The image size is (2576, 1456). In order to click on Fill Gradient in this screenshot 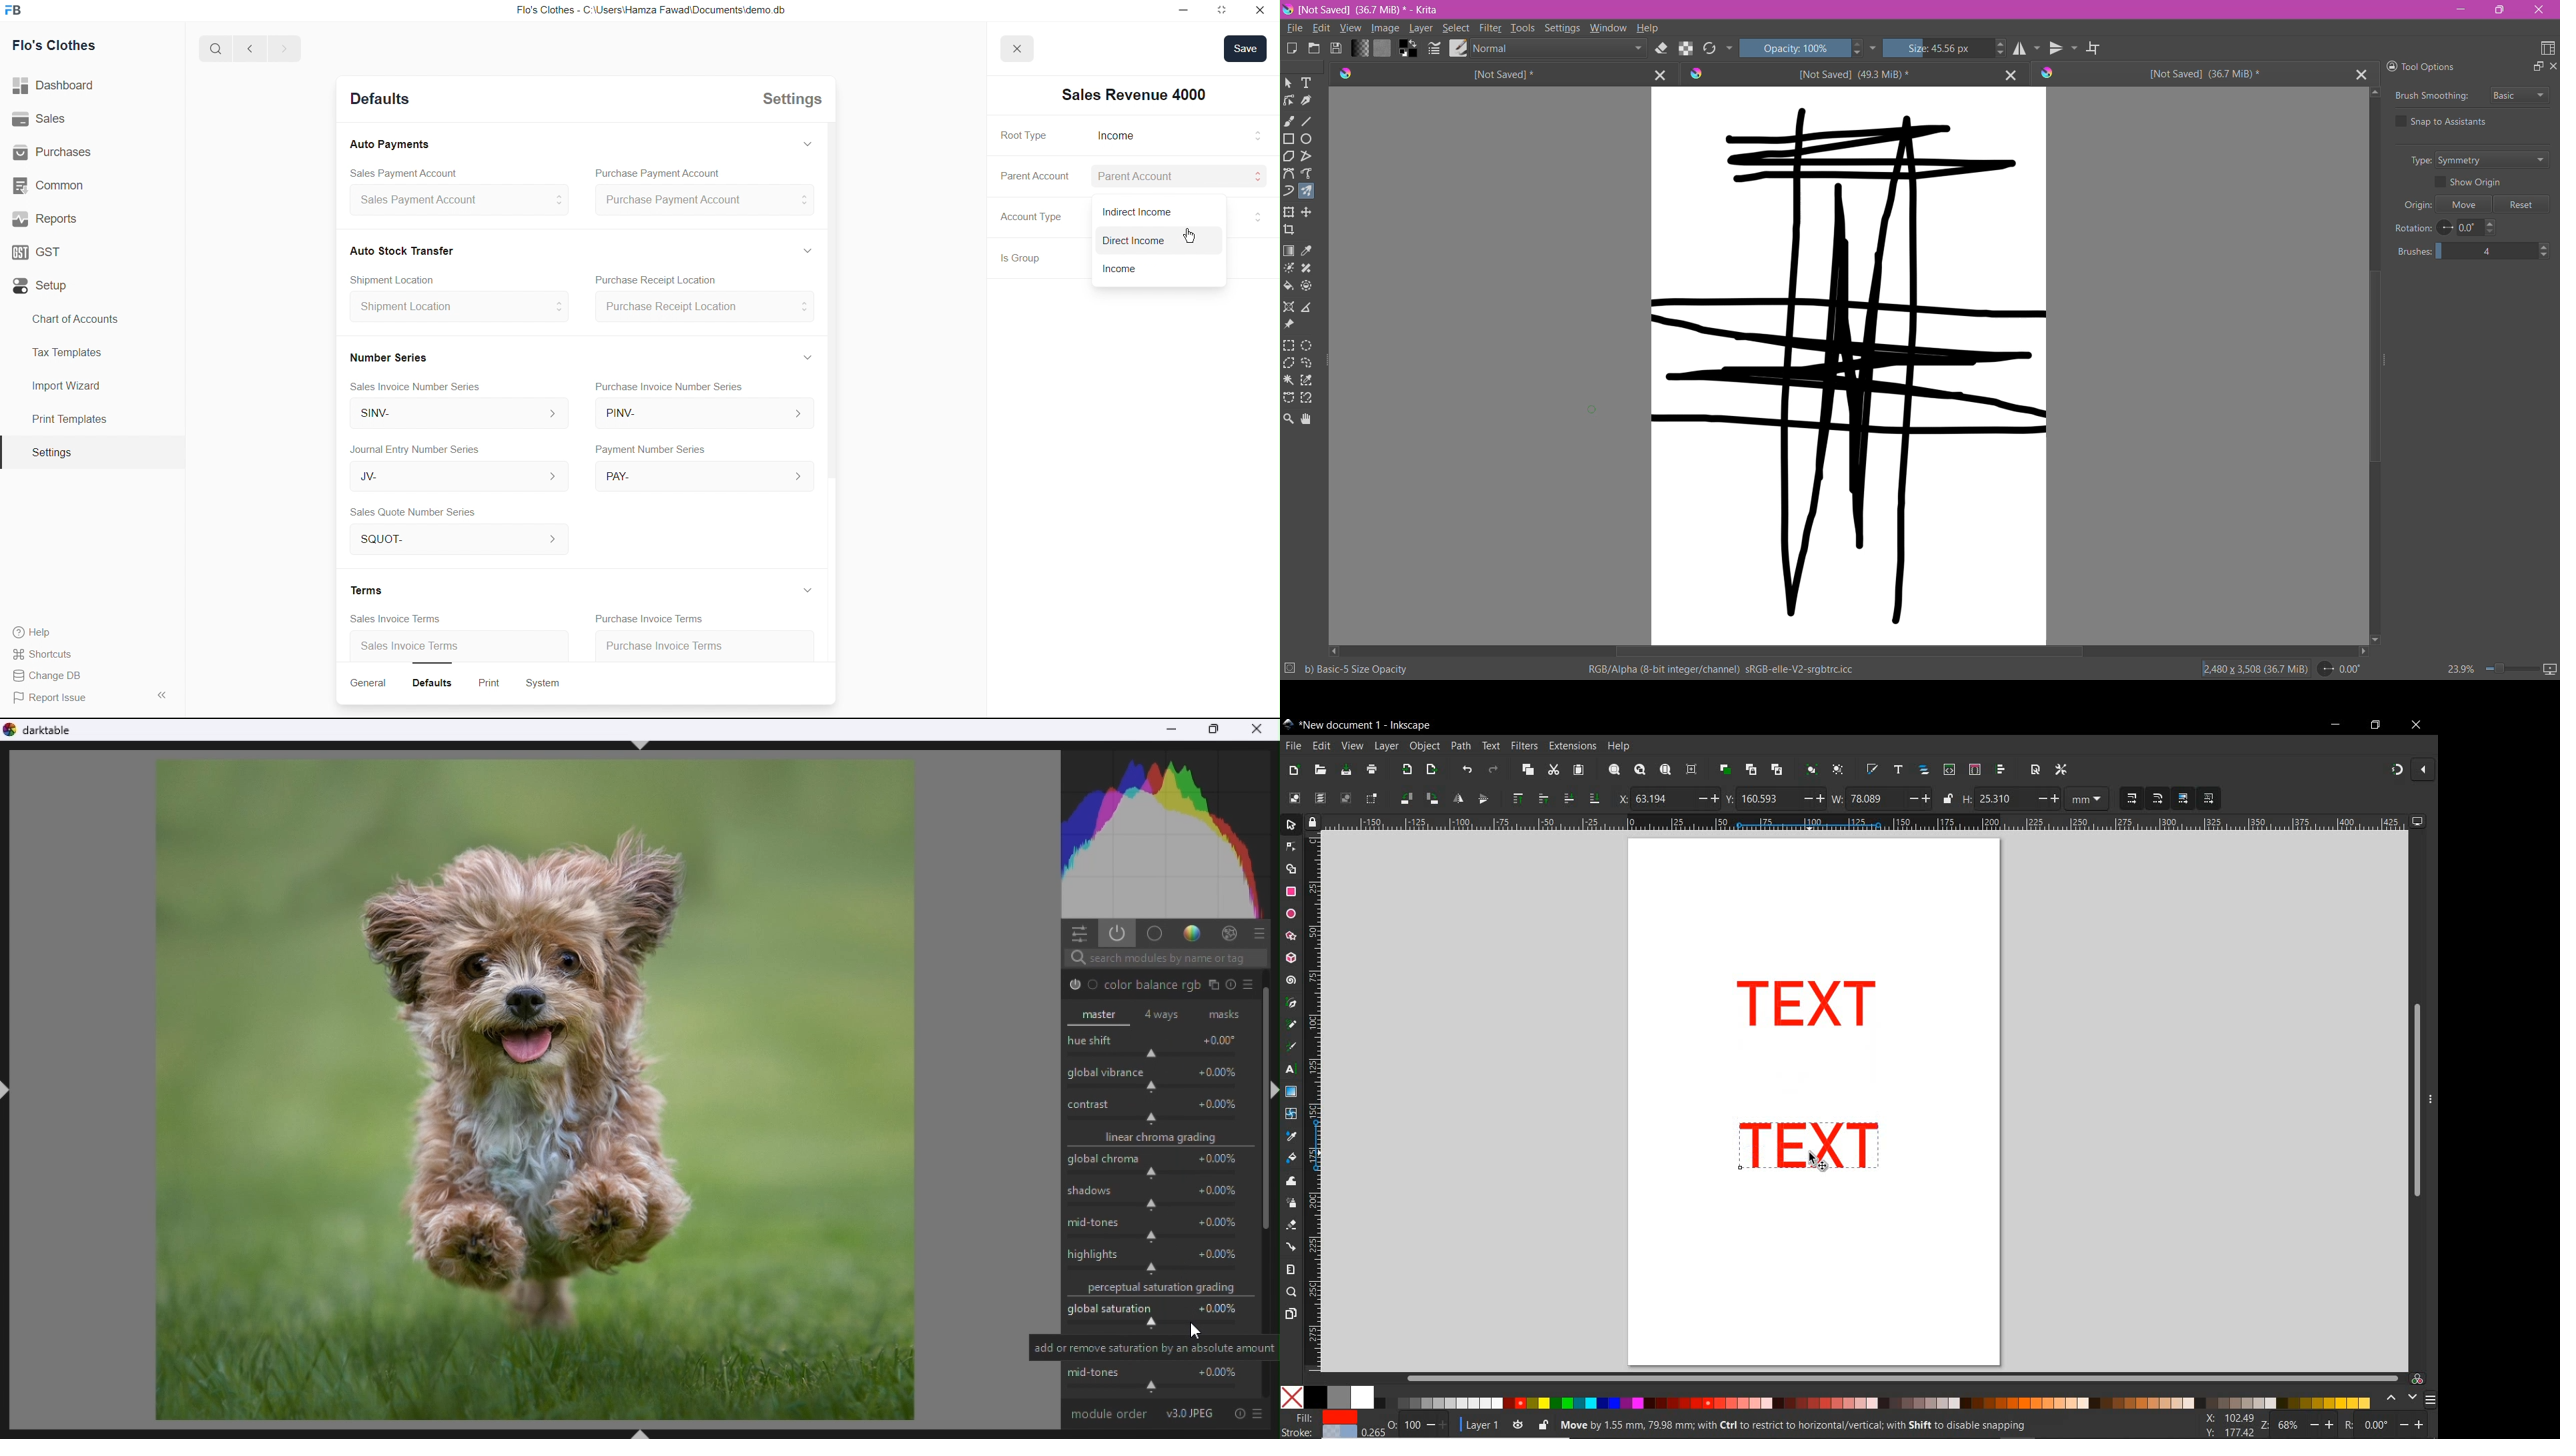, I will do `click(1360, 47)`.